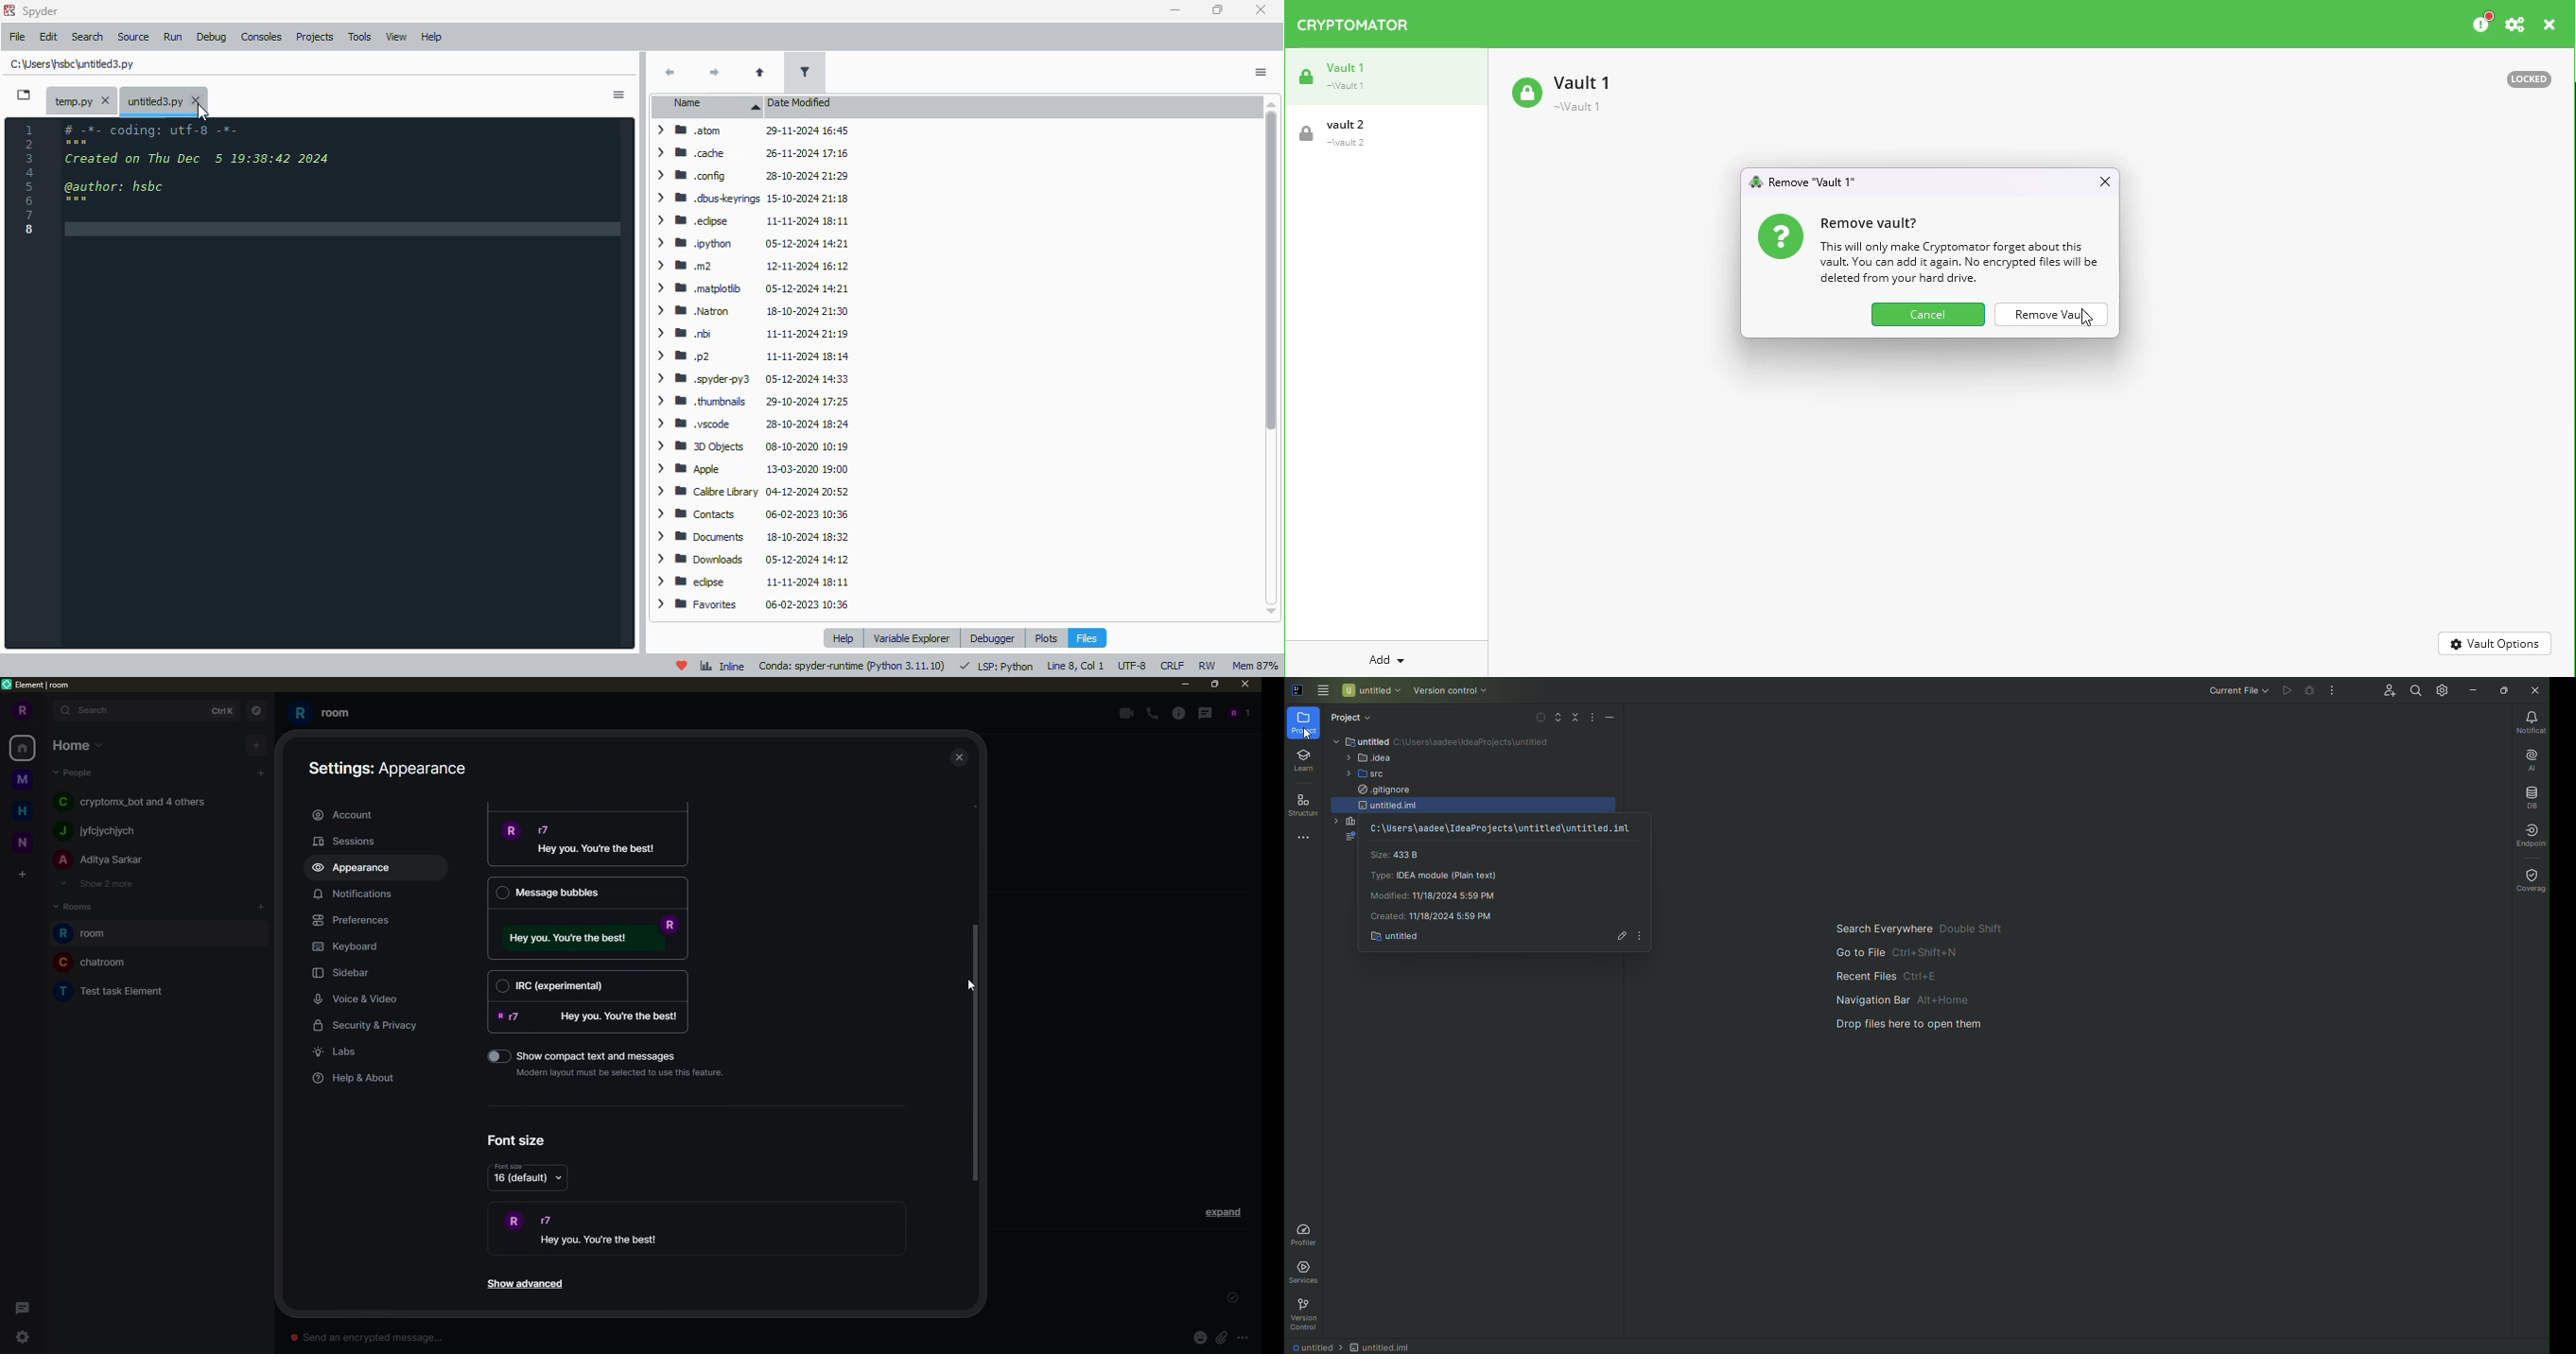 Image resolution: width=2576 pixels, height=1372 pixels. I want to click on RW, so click(1207, 666).